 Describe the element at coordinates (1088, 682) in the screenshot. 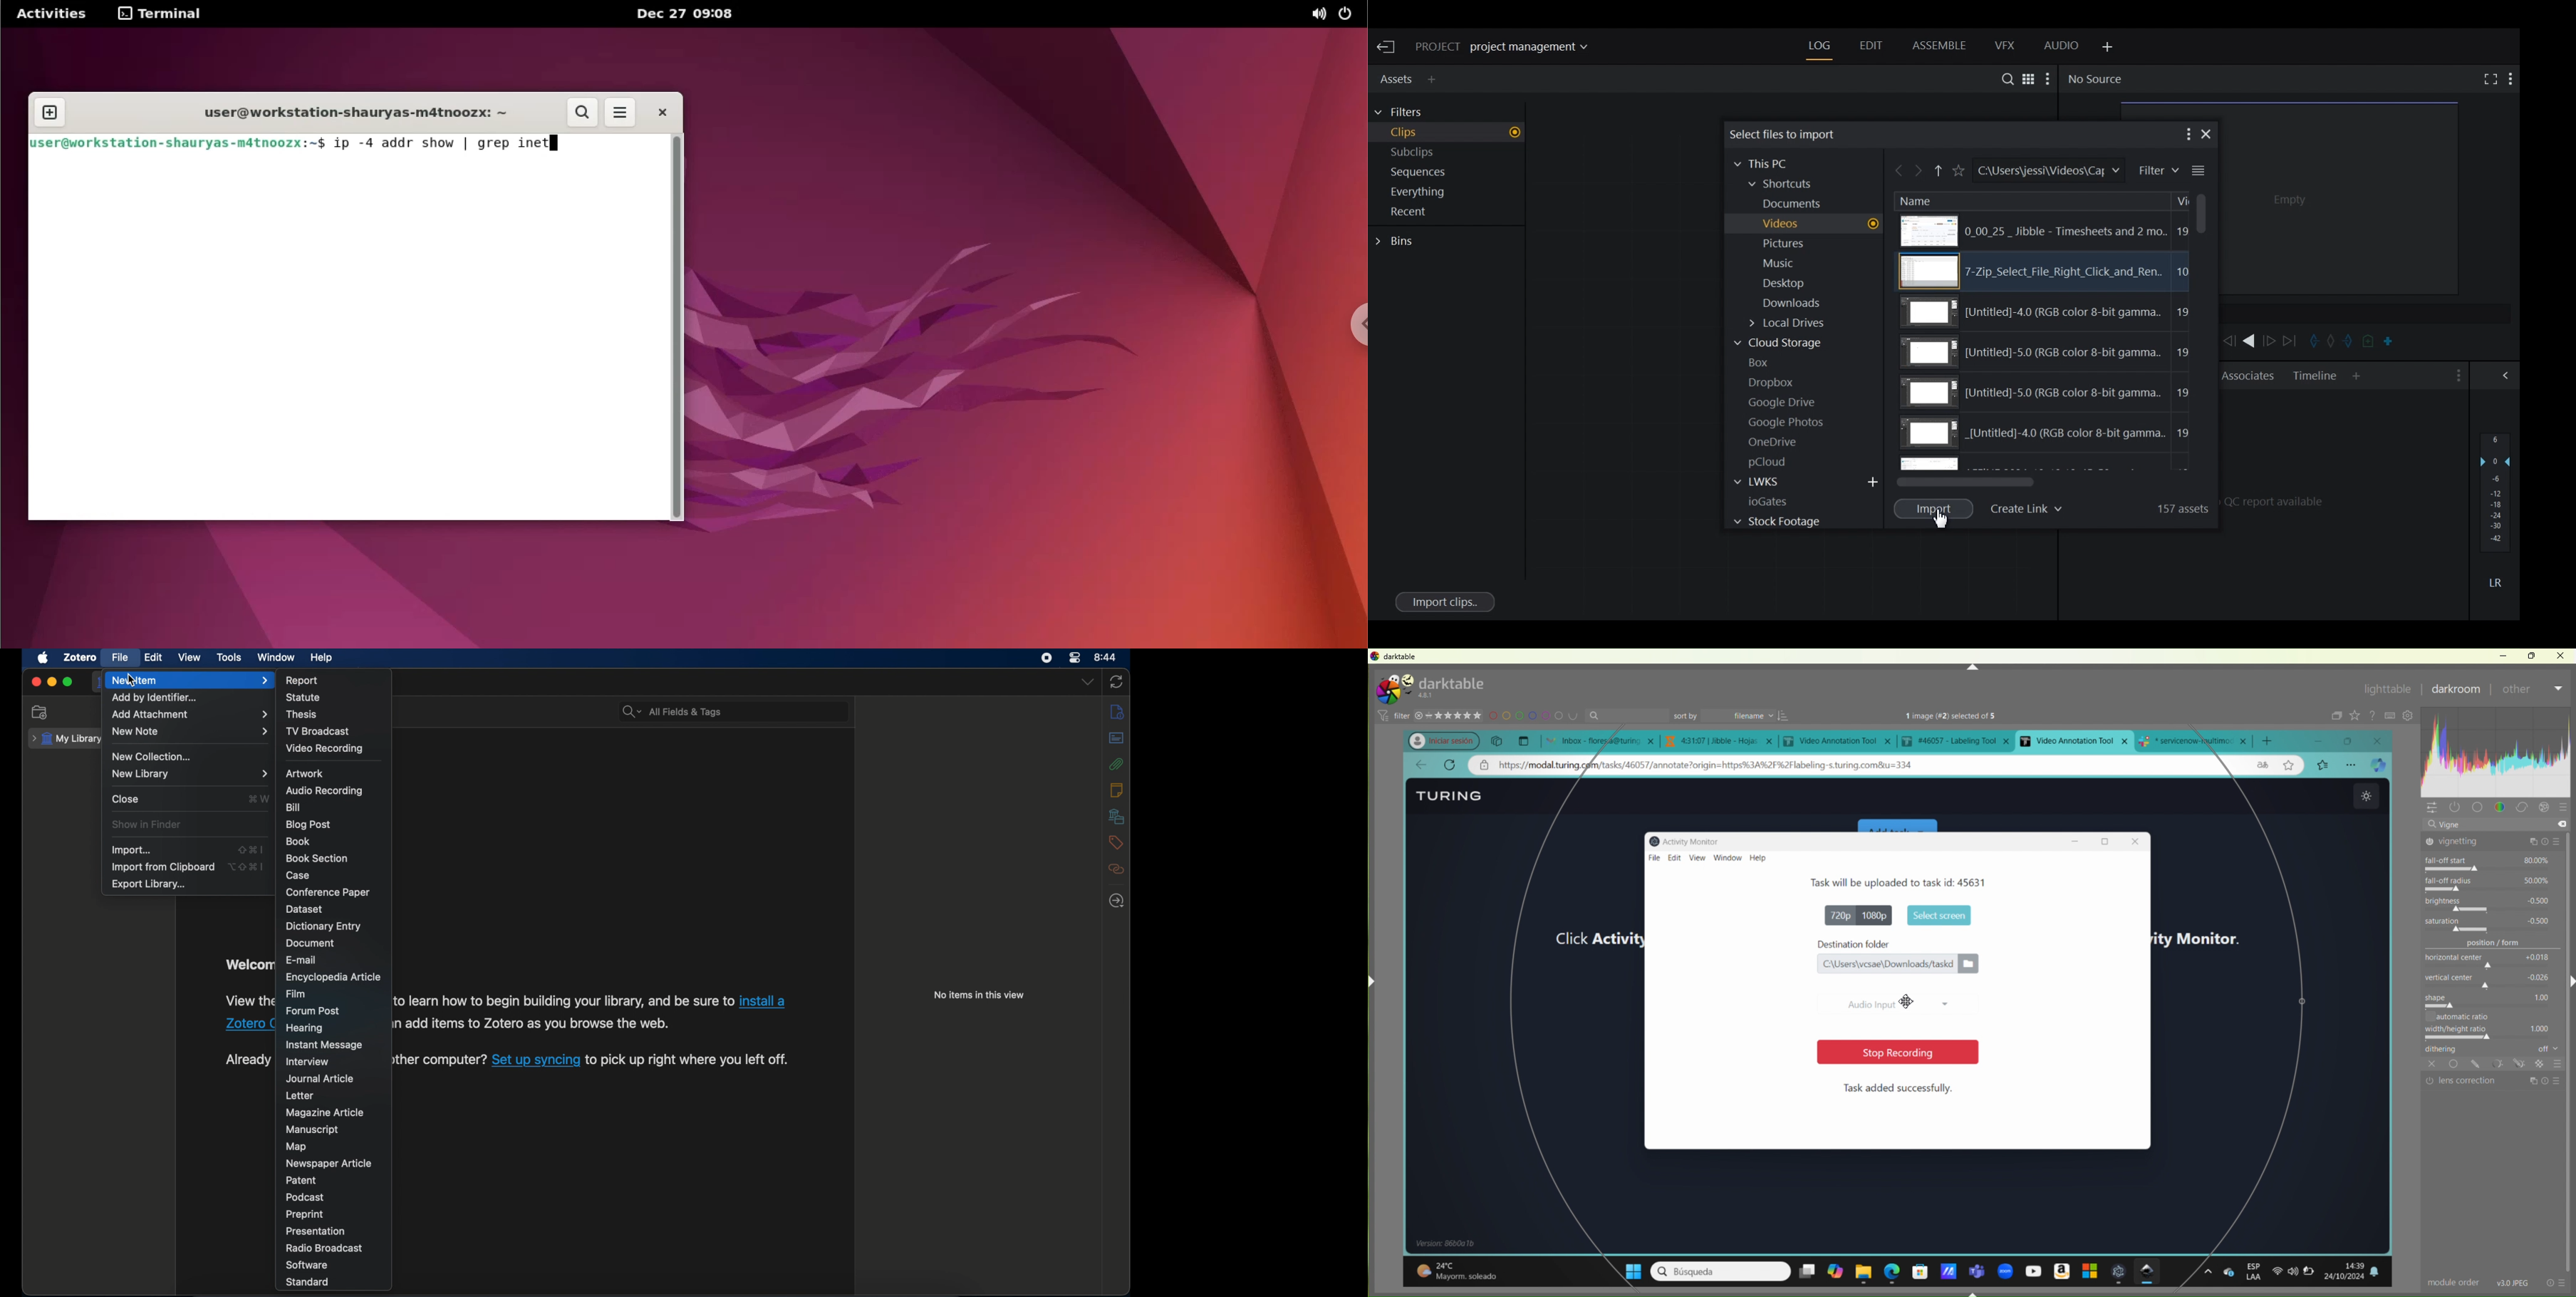

I see `dropdown` at that location.